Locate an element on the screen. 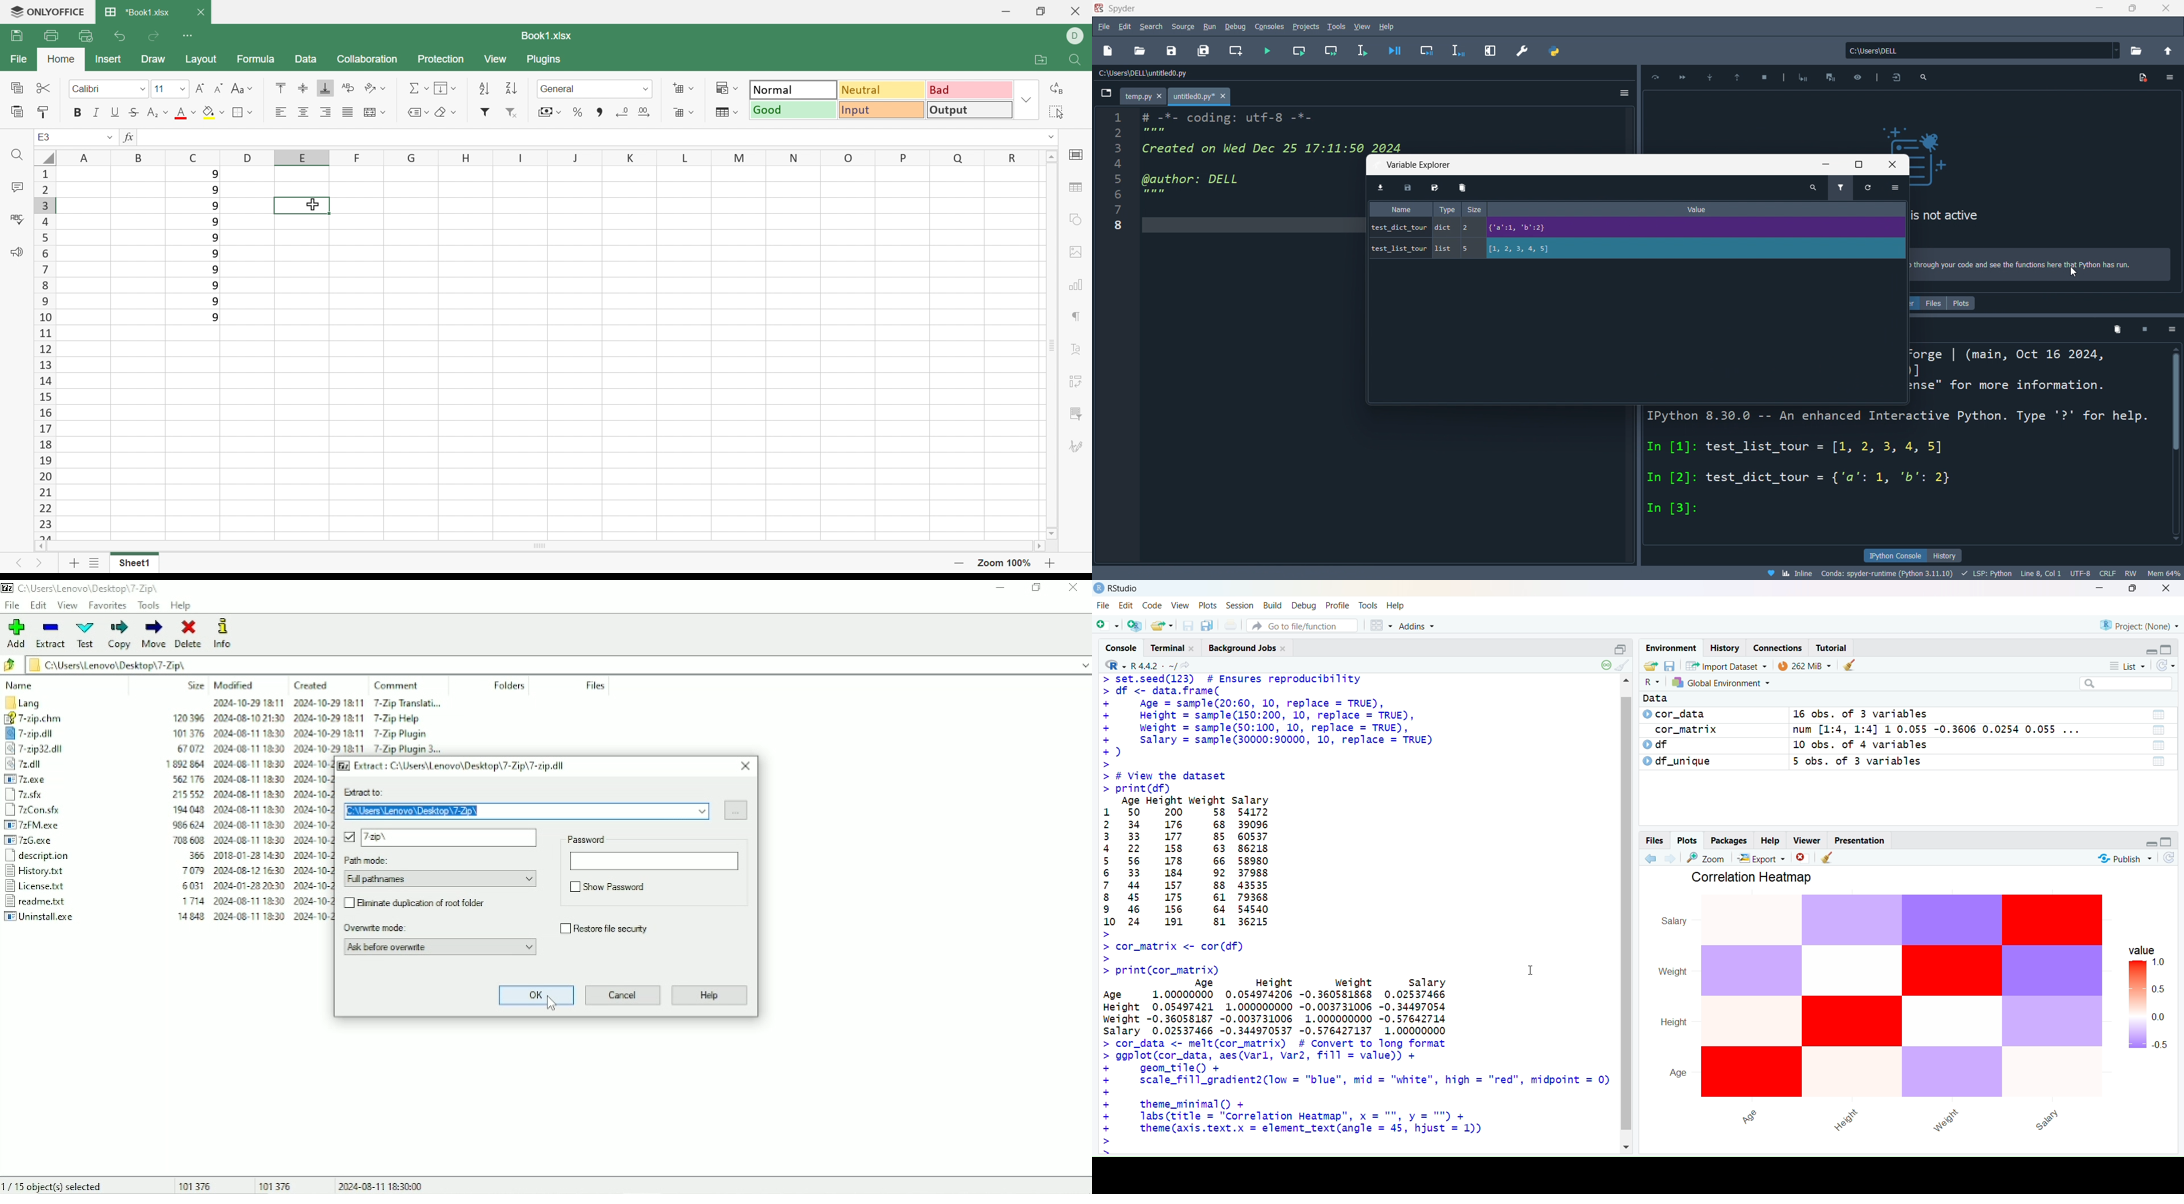  List  is located at coordinates (2161, 746).